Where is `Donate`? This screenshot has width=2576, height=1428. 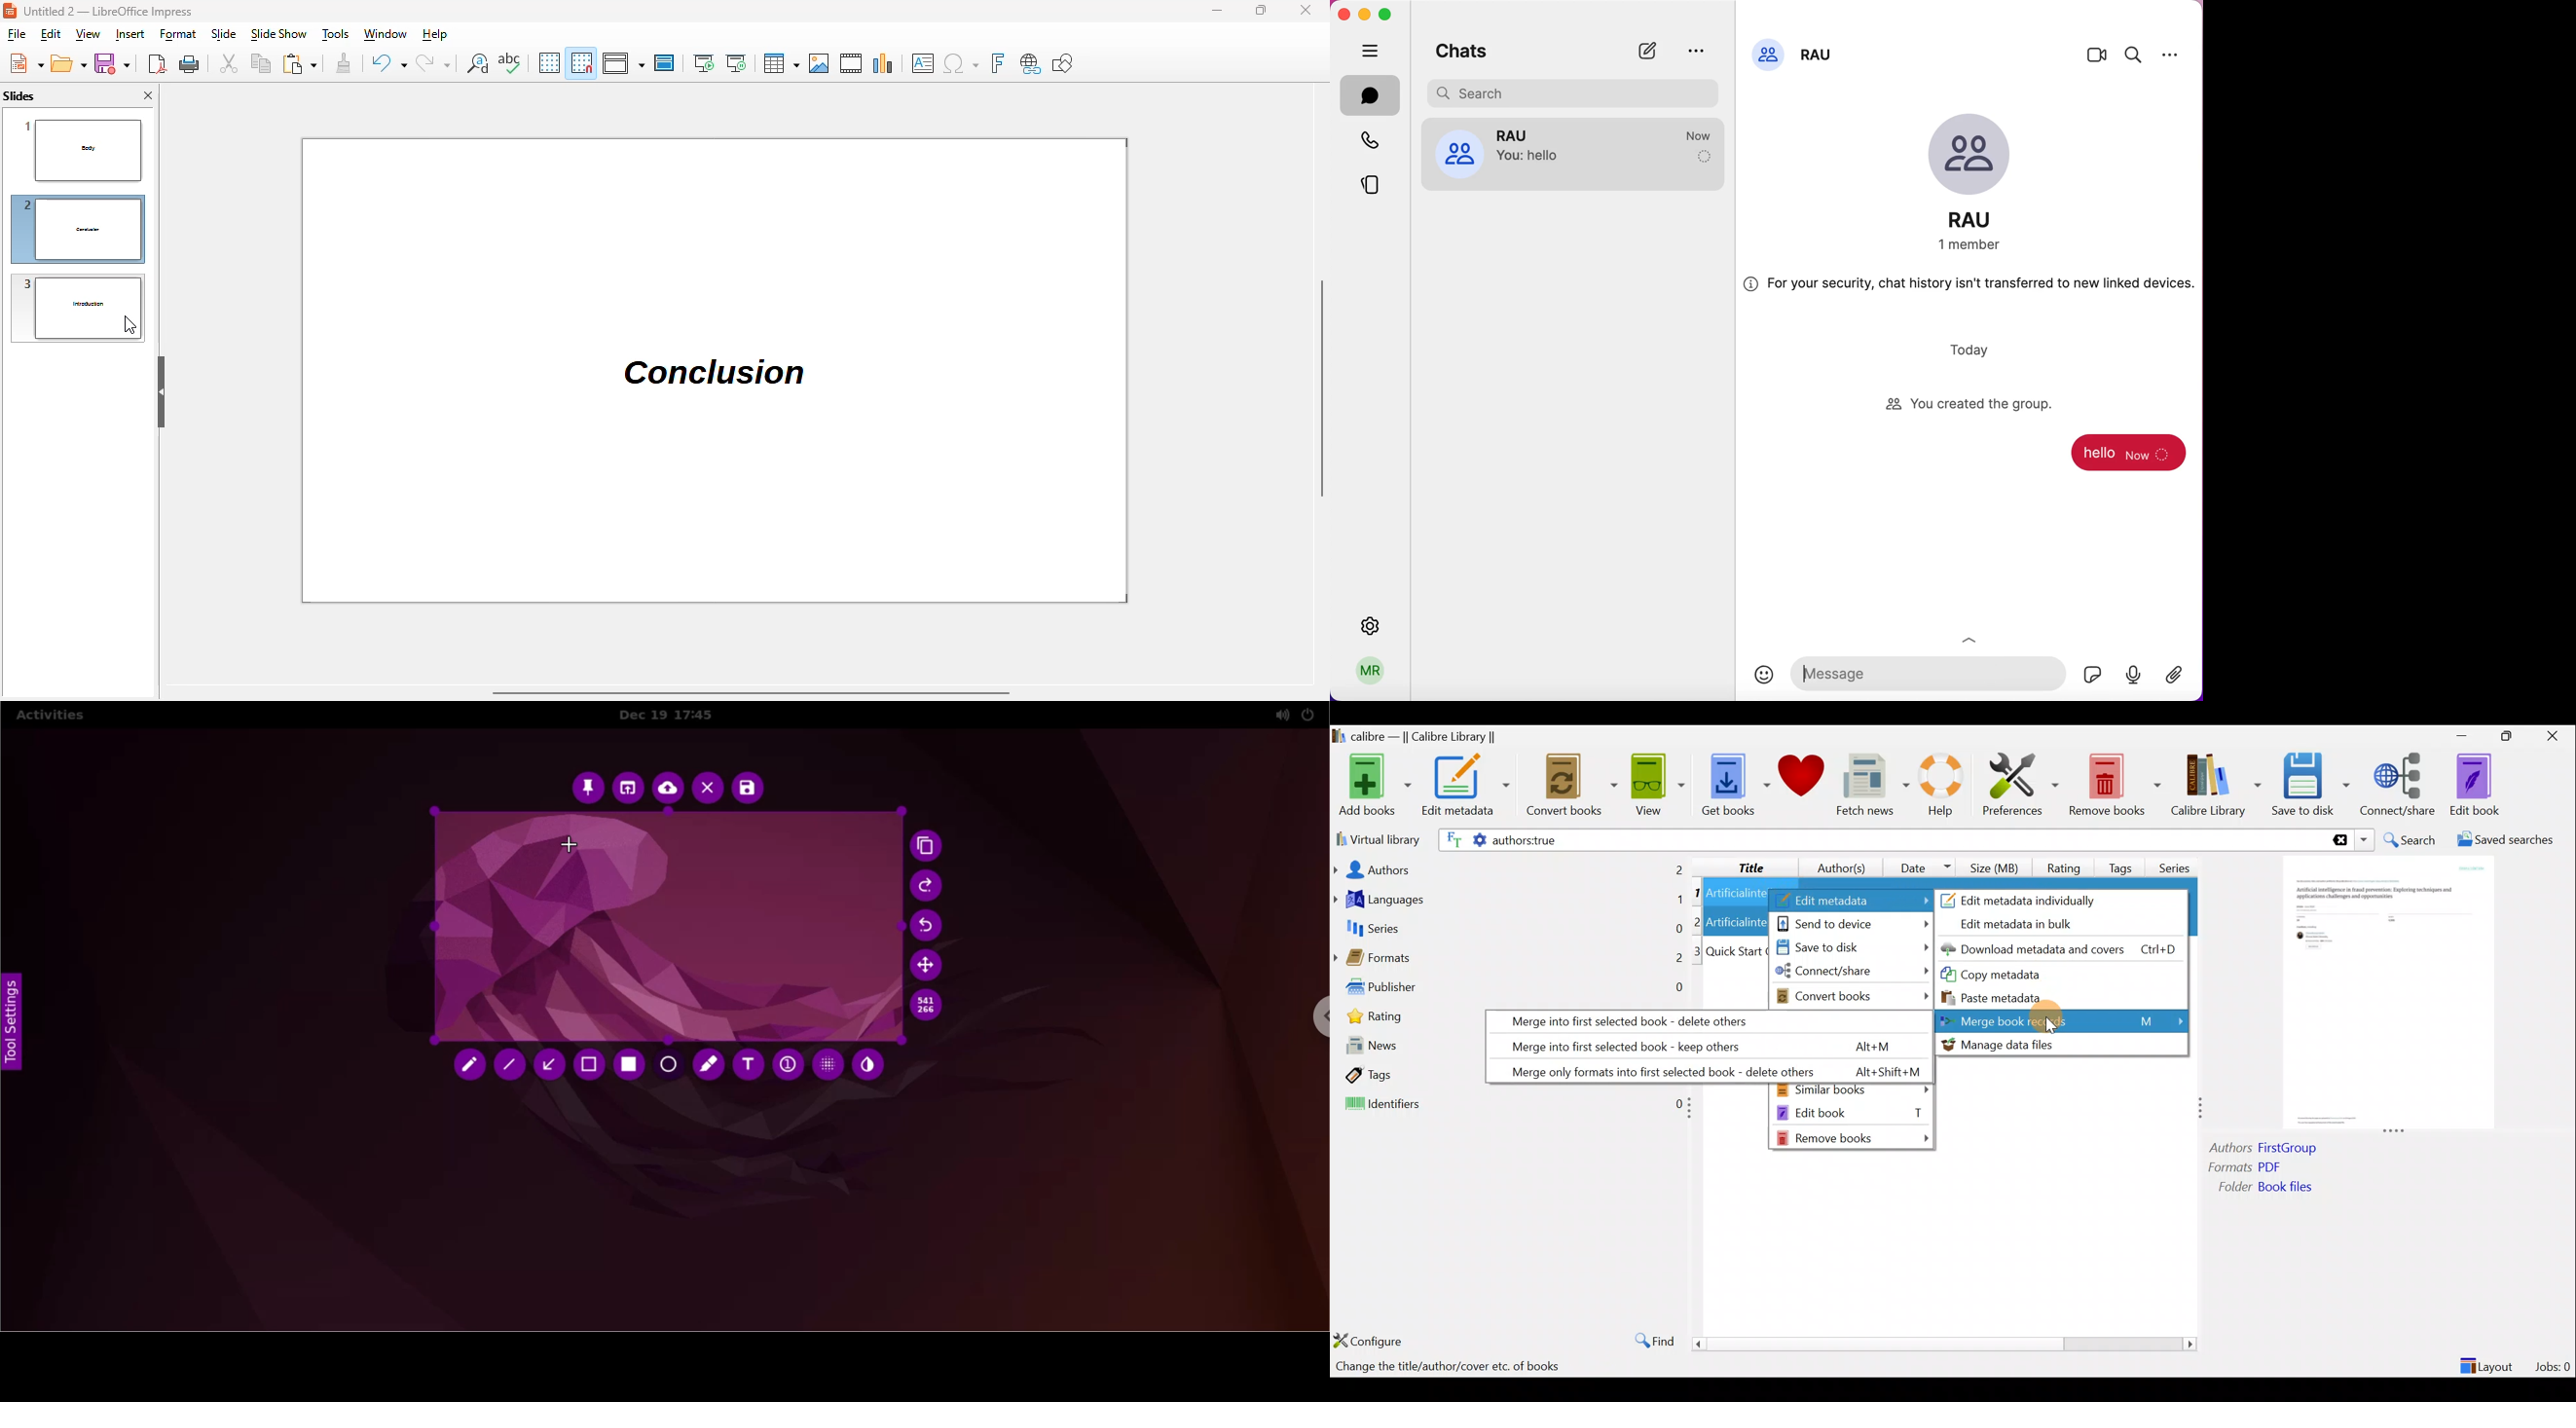
Donate is located at coordinates (1802, 780).